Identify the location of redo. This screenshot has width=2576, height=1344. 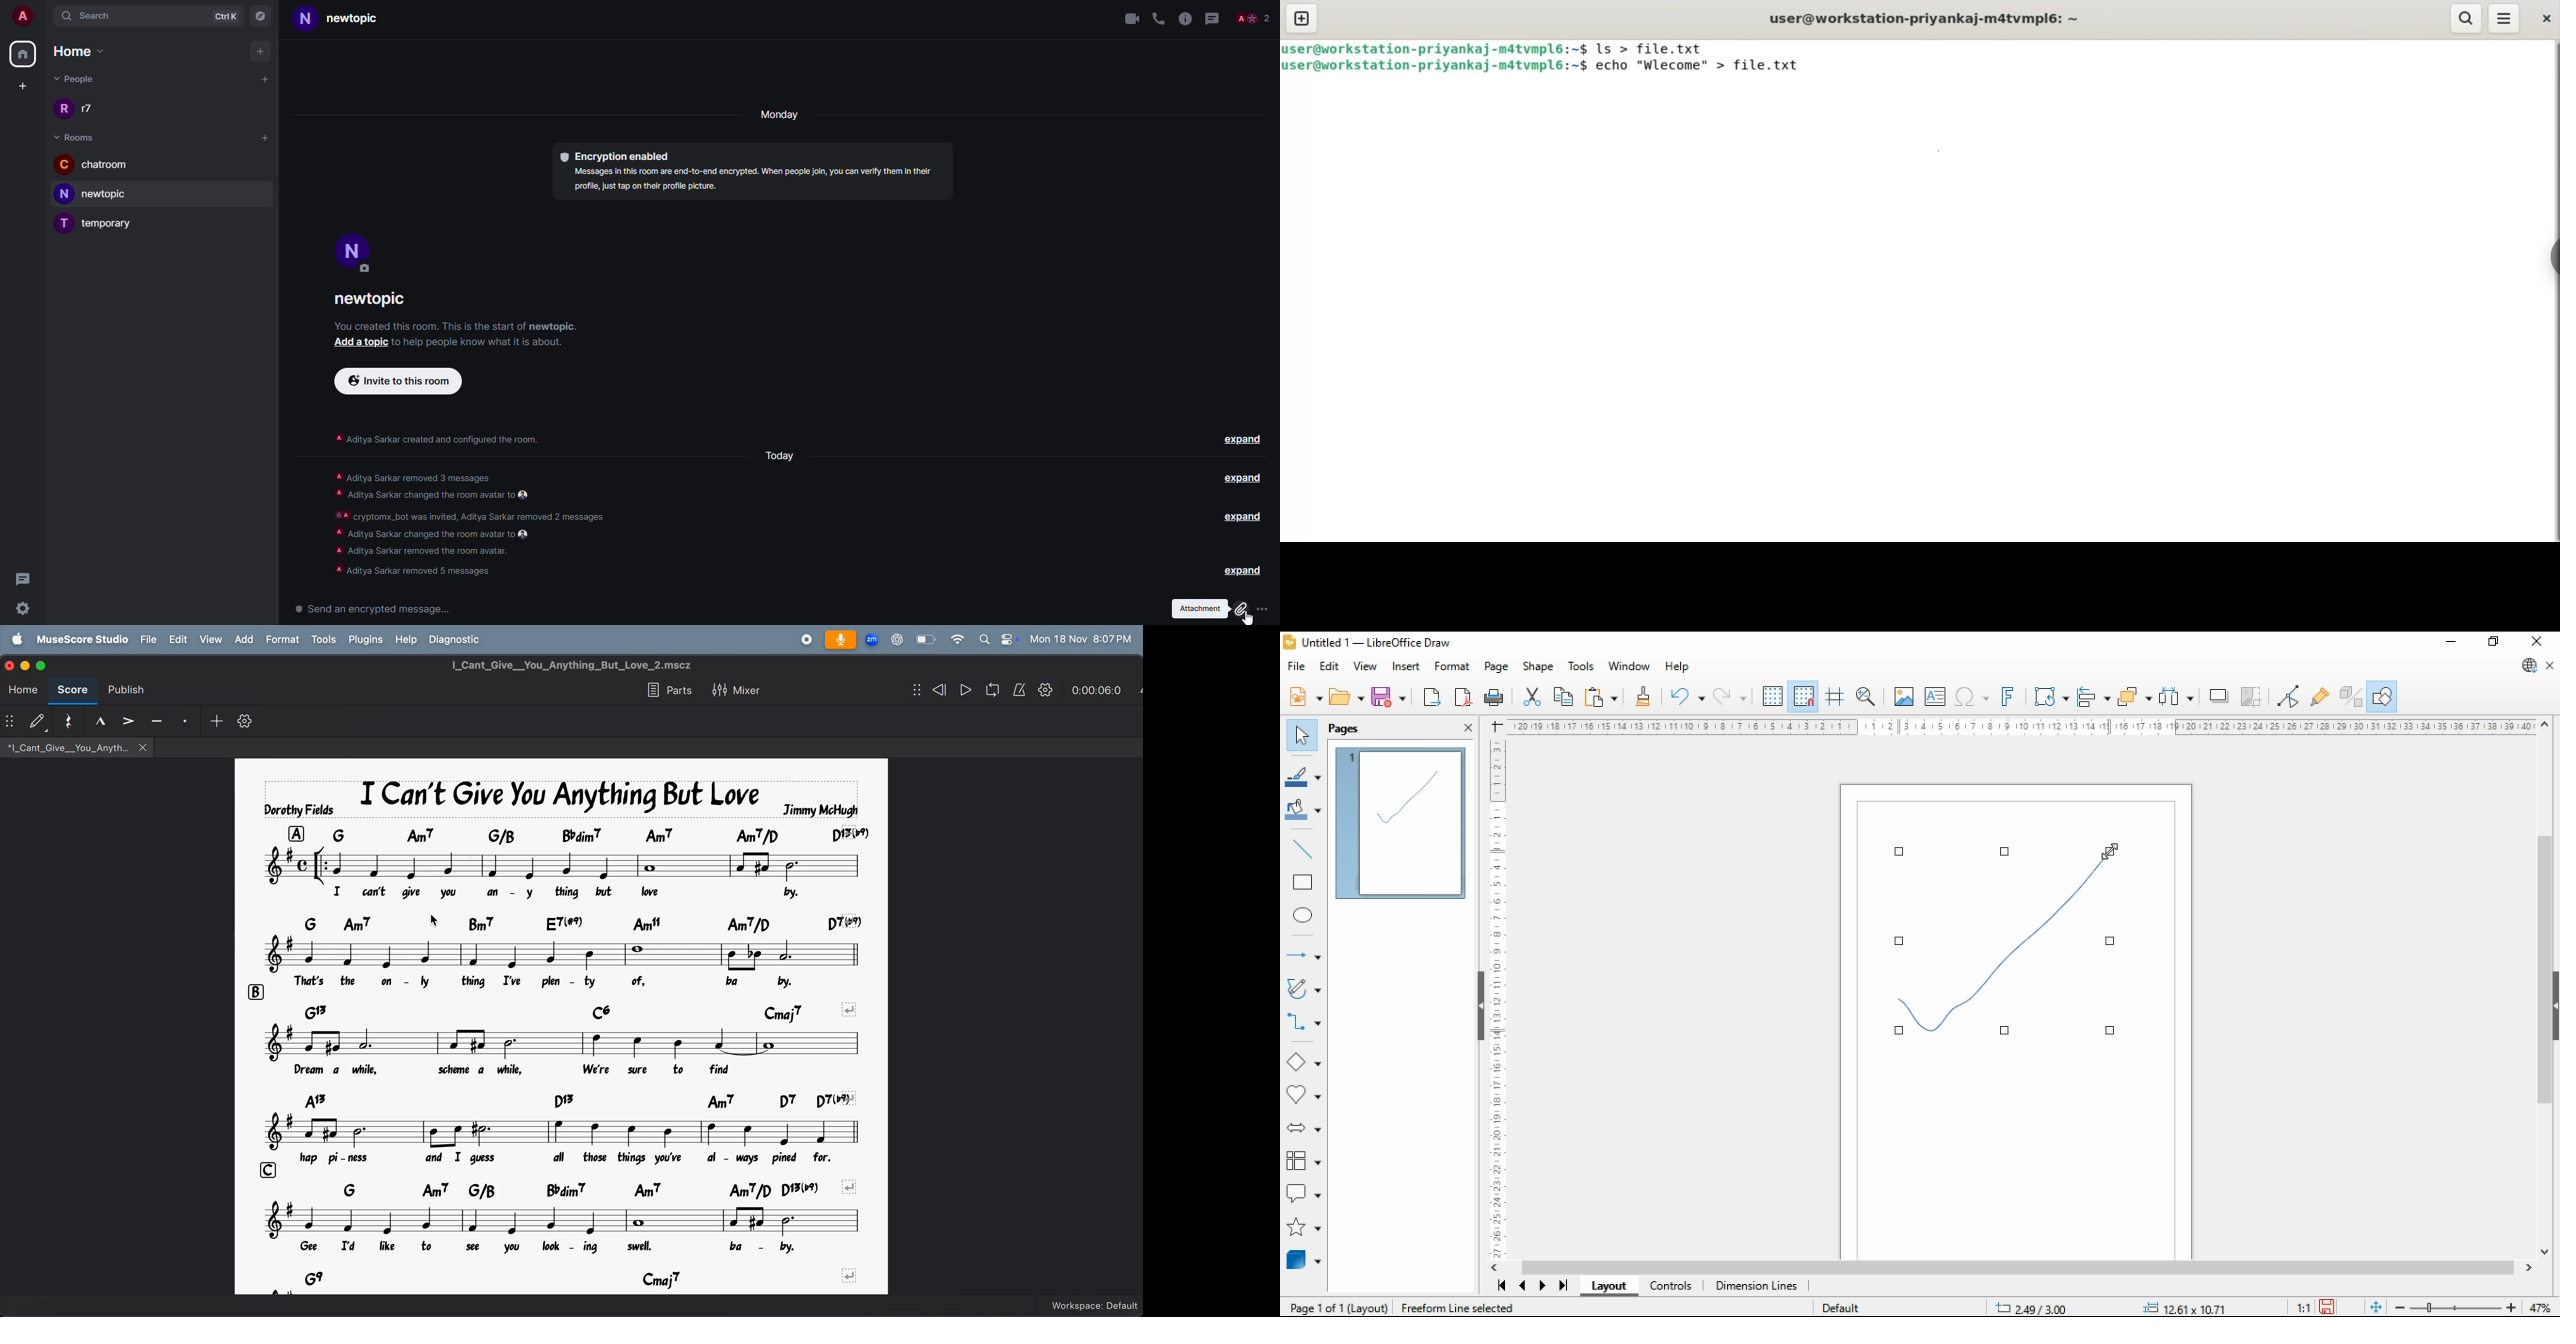
(1732, 696).